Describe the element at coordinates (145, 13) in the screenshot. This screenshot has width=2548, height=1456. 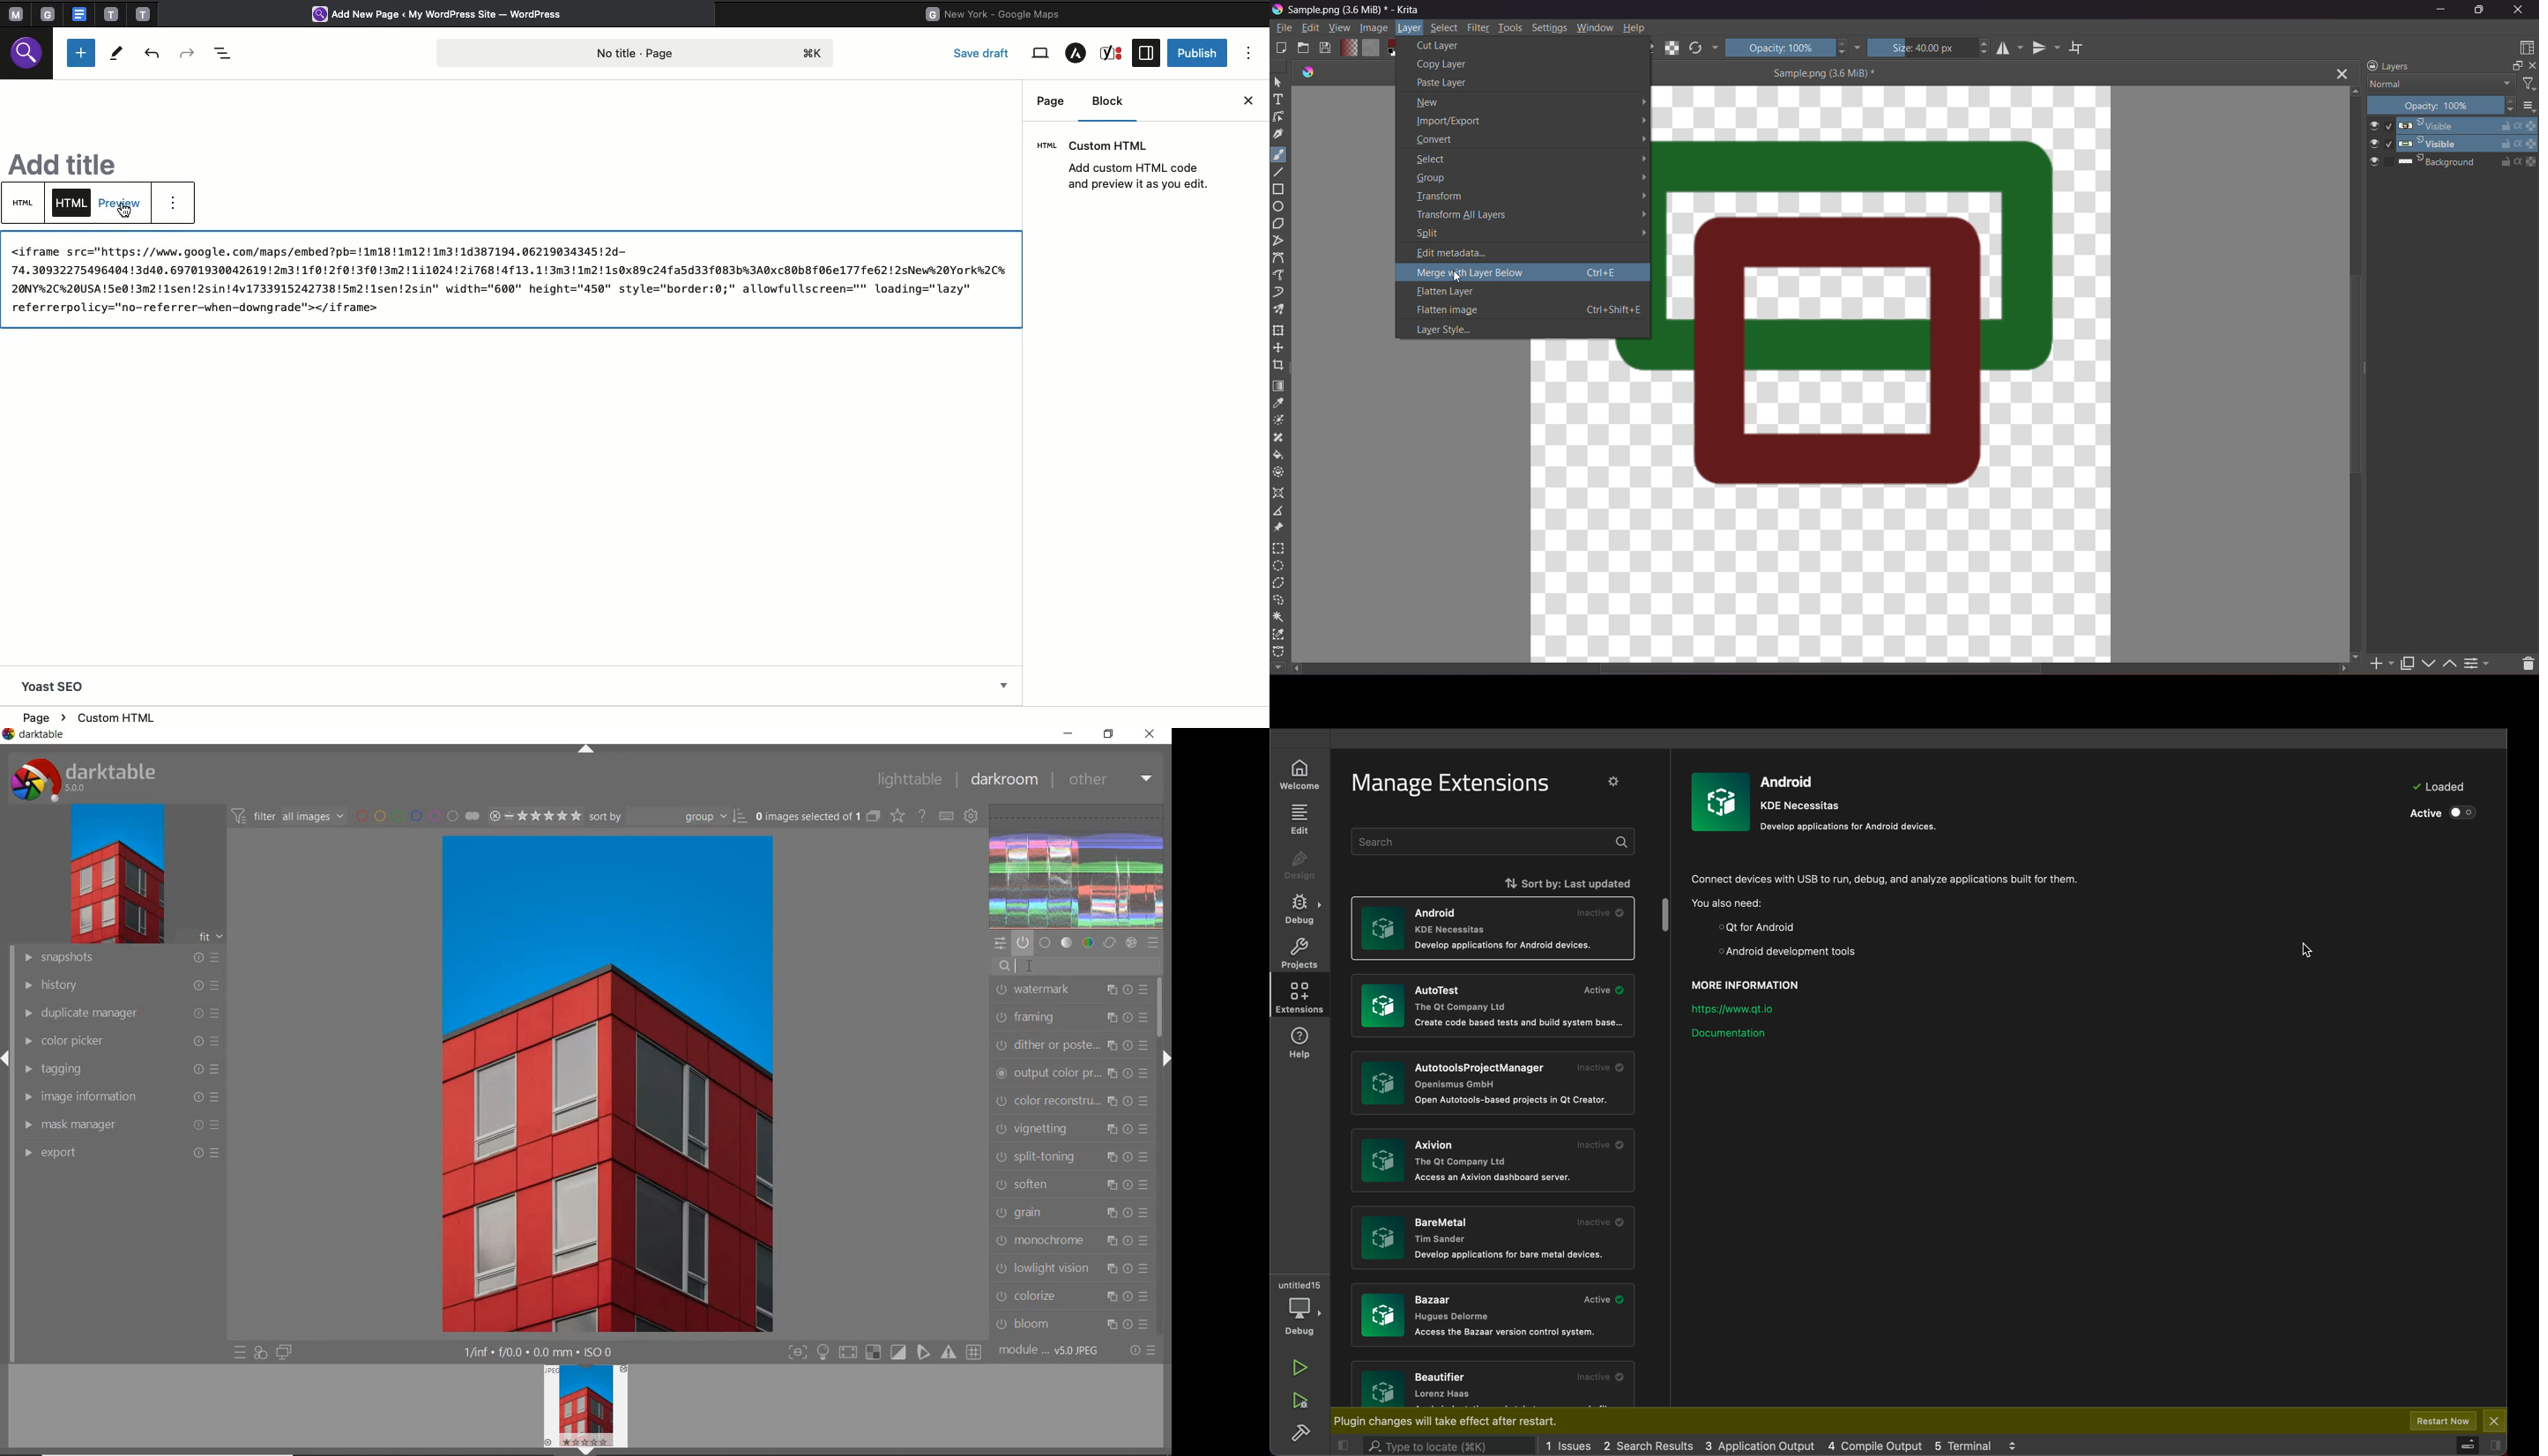
I see `tab` at that location.